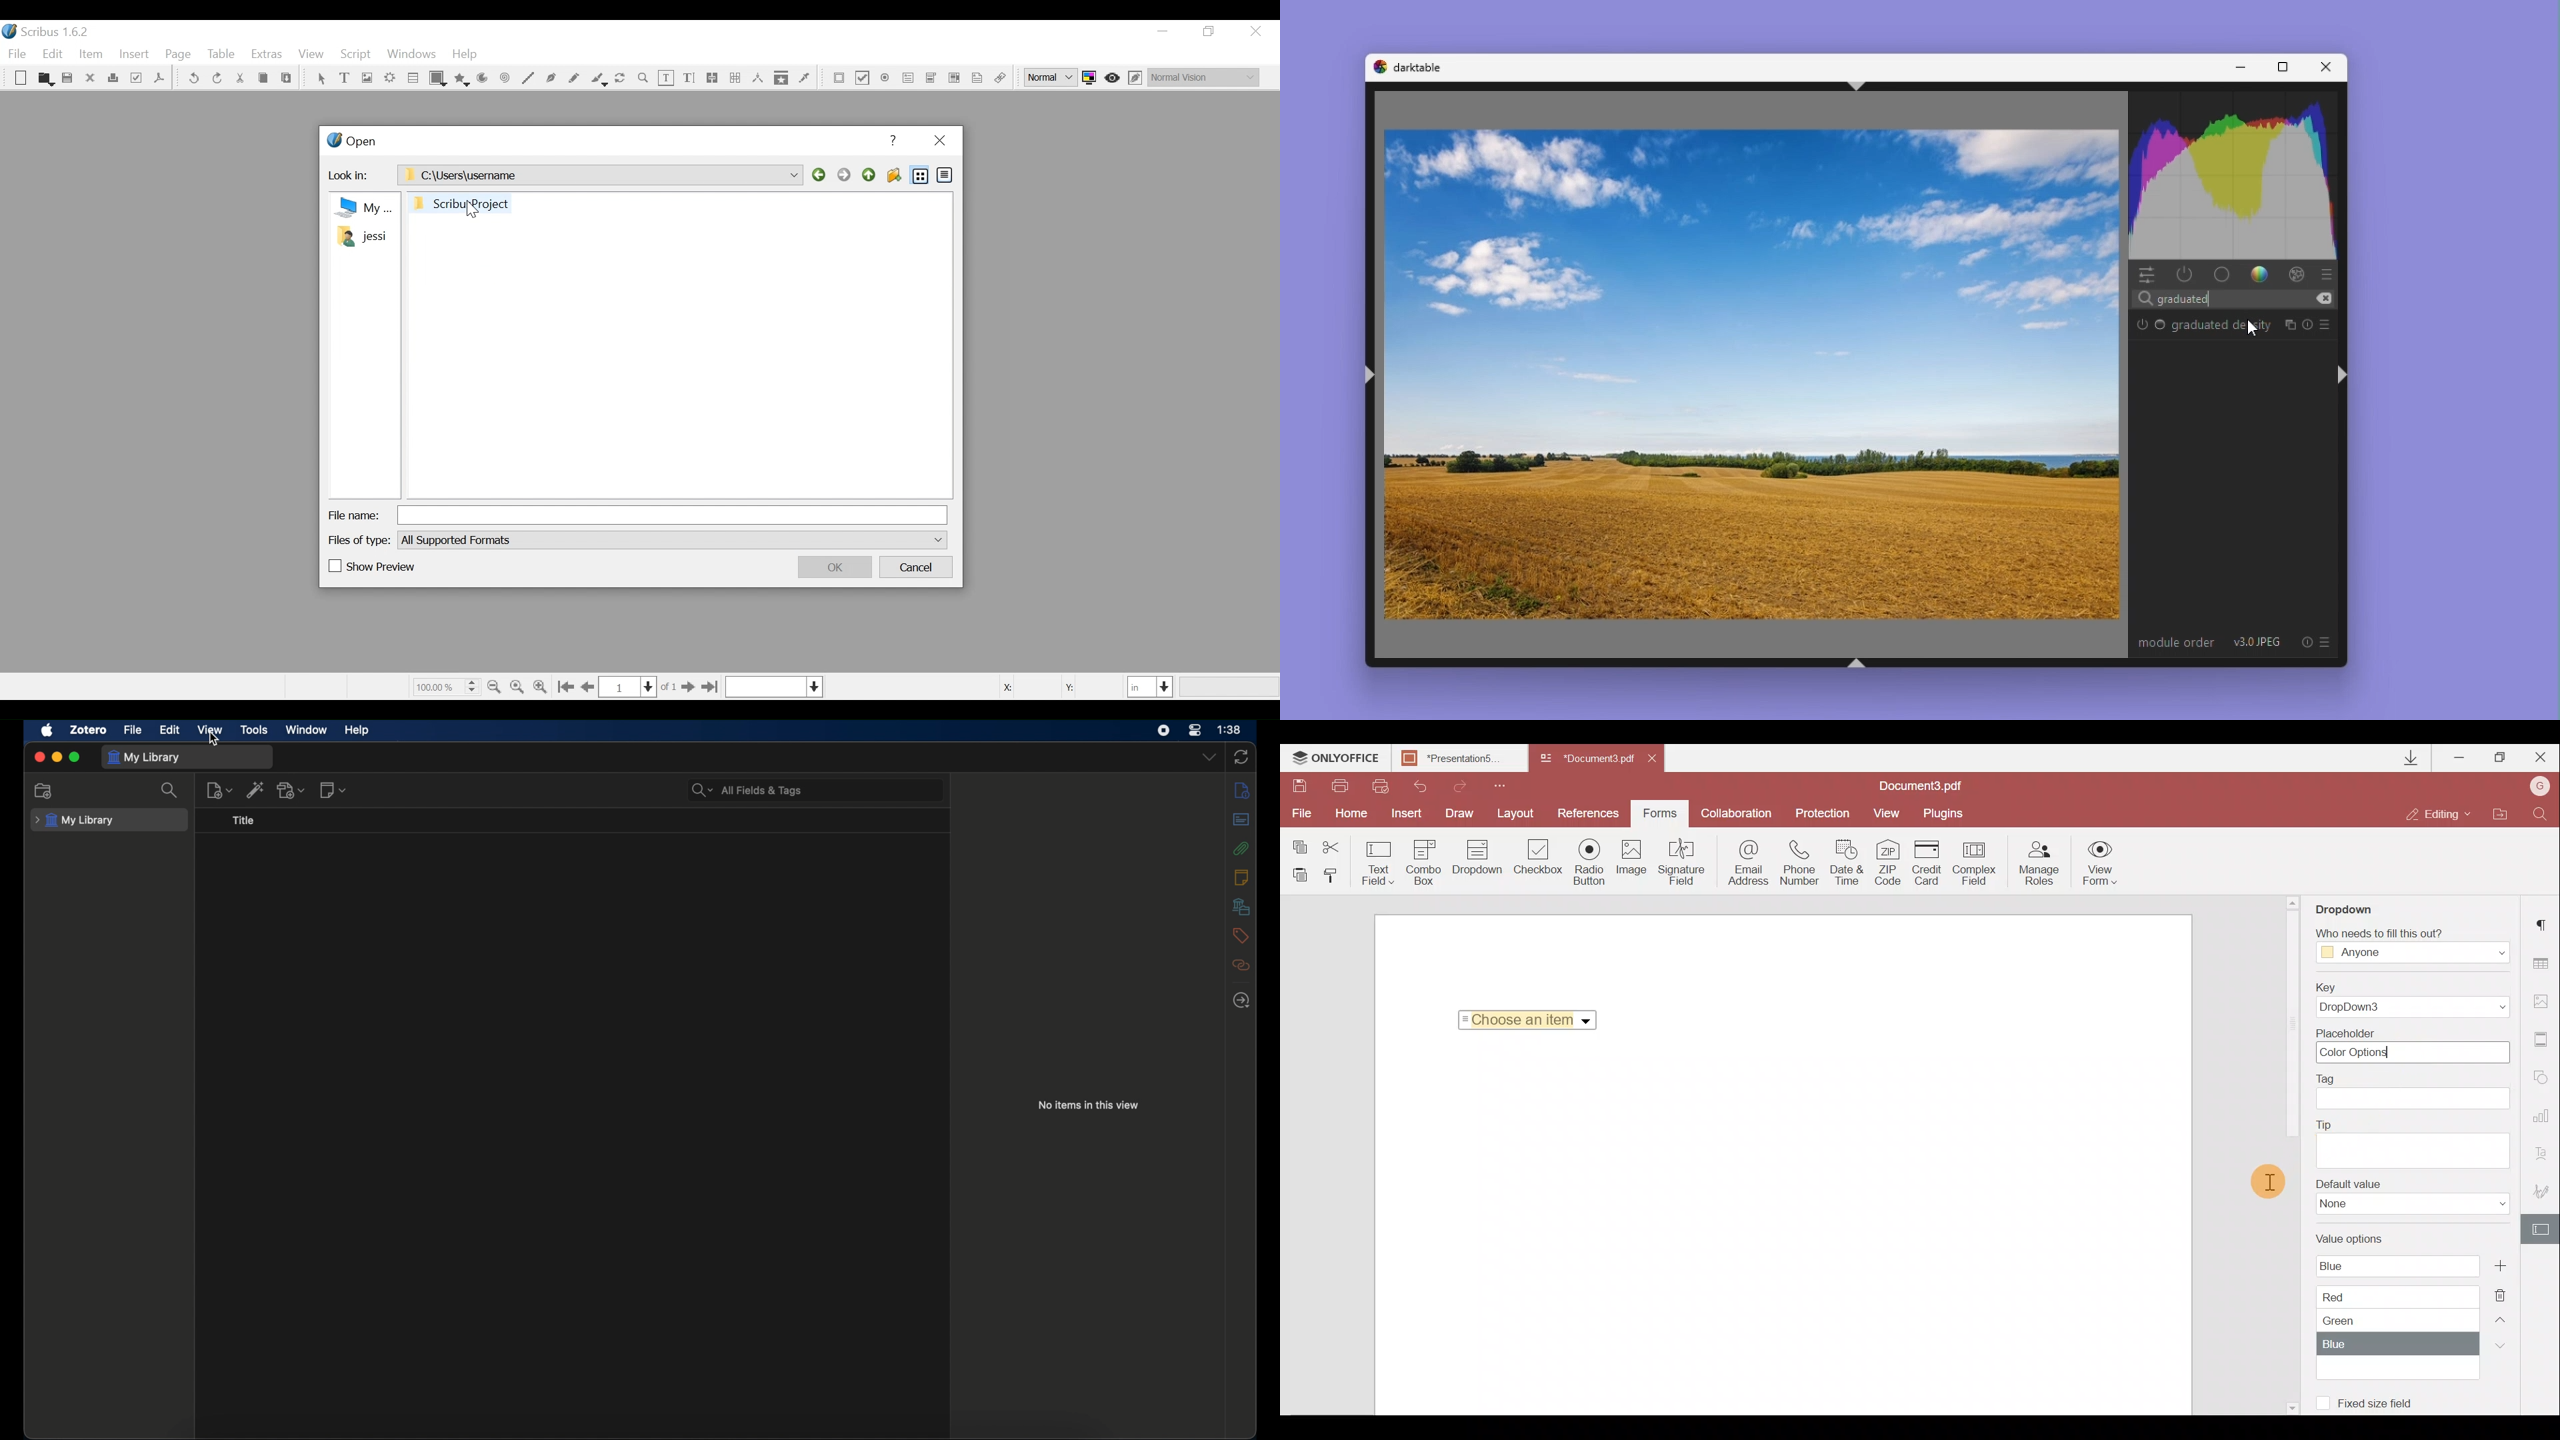 This screenshot has height=1456, width=2576. What do you see at coordinates (1209, 758) in the screenshot?
I see `dropdown` at bounding box center [1209, 758].